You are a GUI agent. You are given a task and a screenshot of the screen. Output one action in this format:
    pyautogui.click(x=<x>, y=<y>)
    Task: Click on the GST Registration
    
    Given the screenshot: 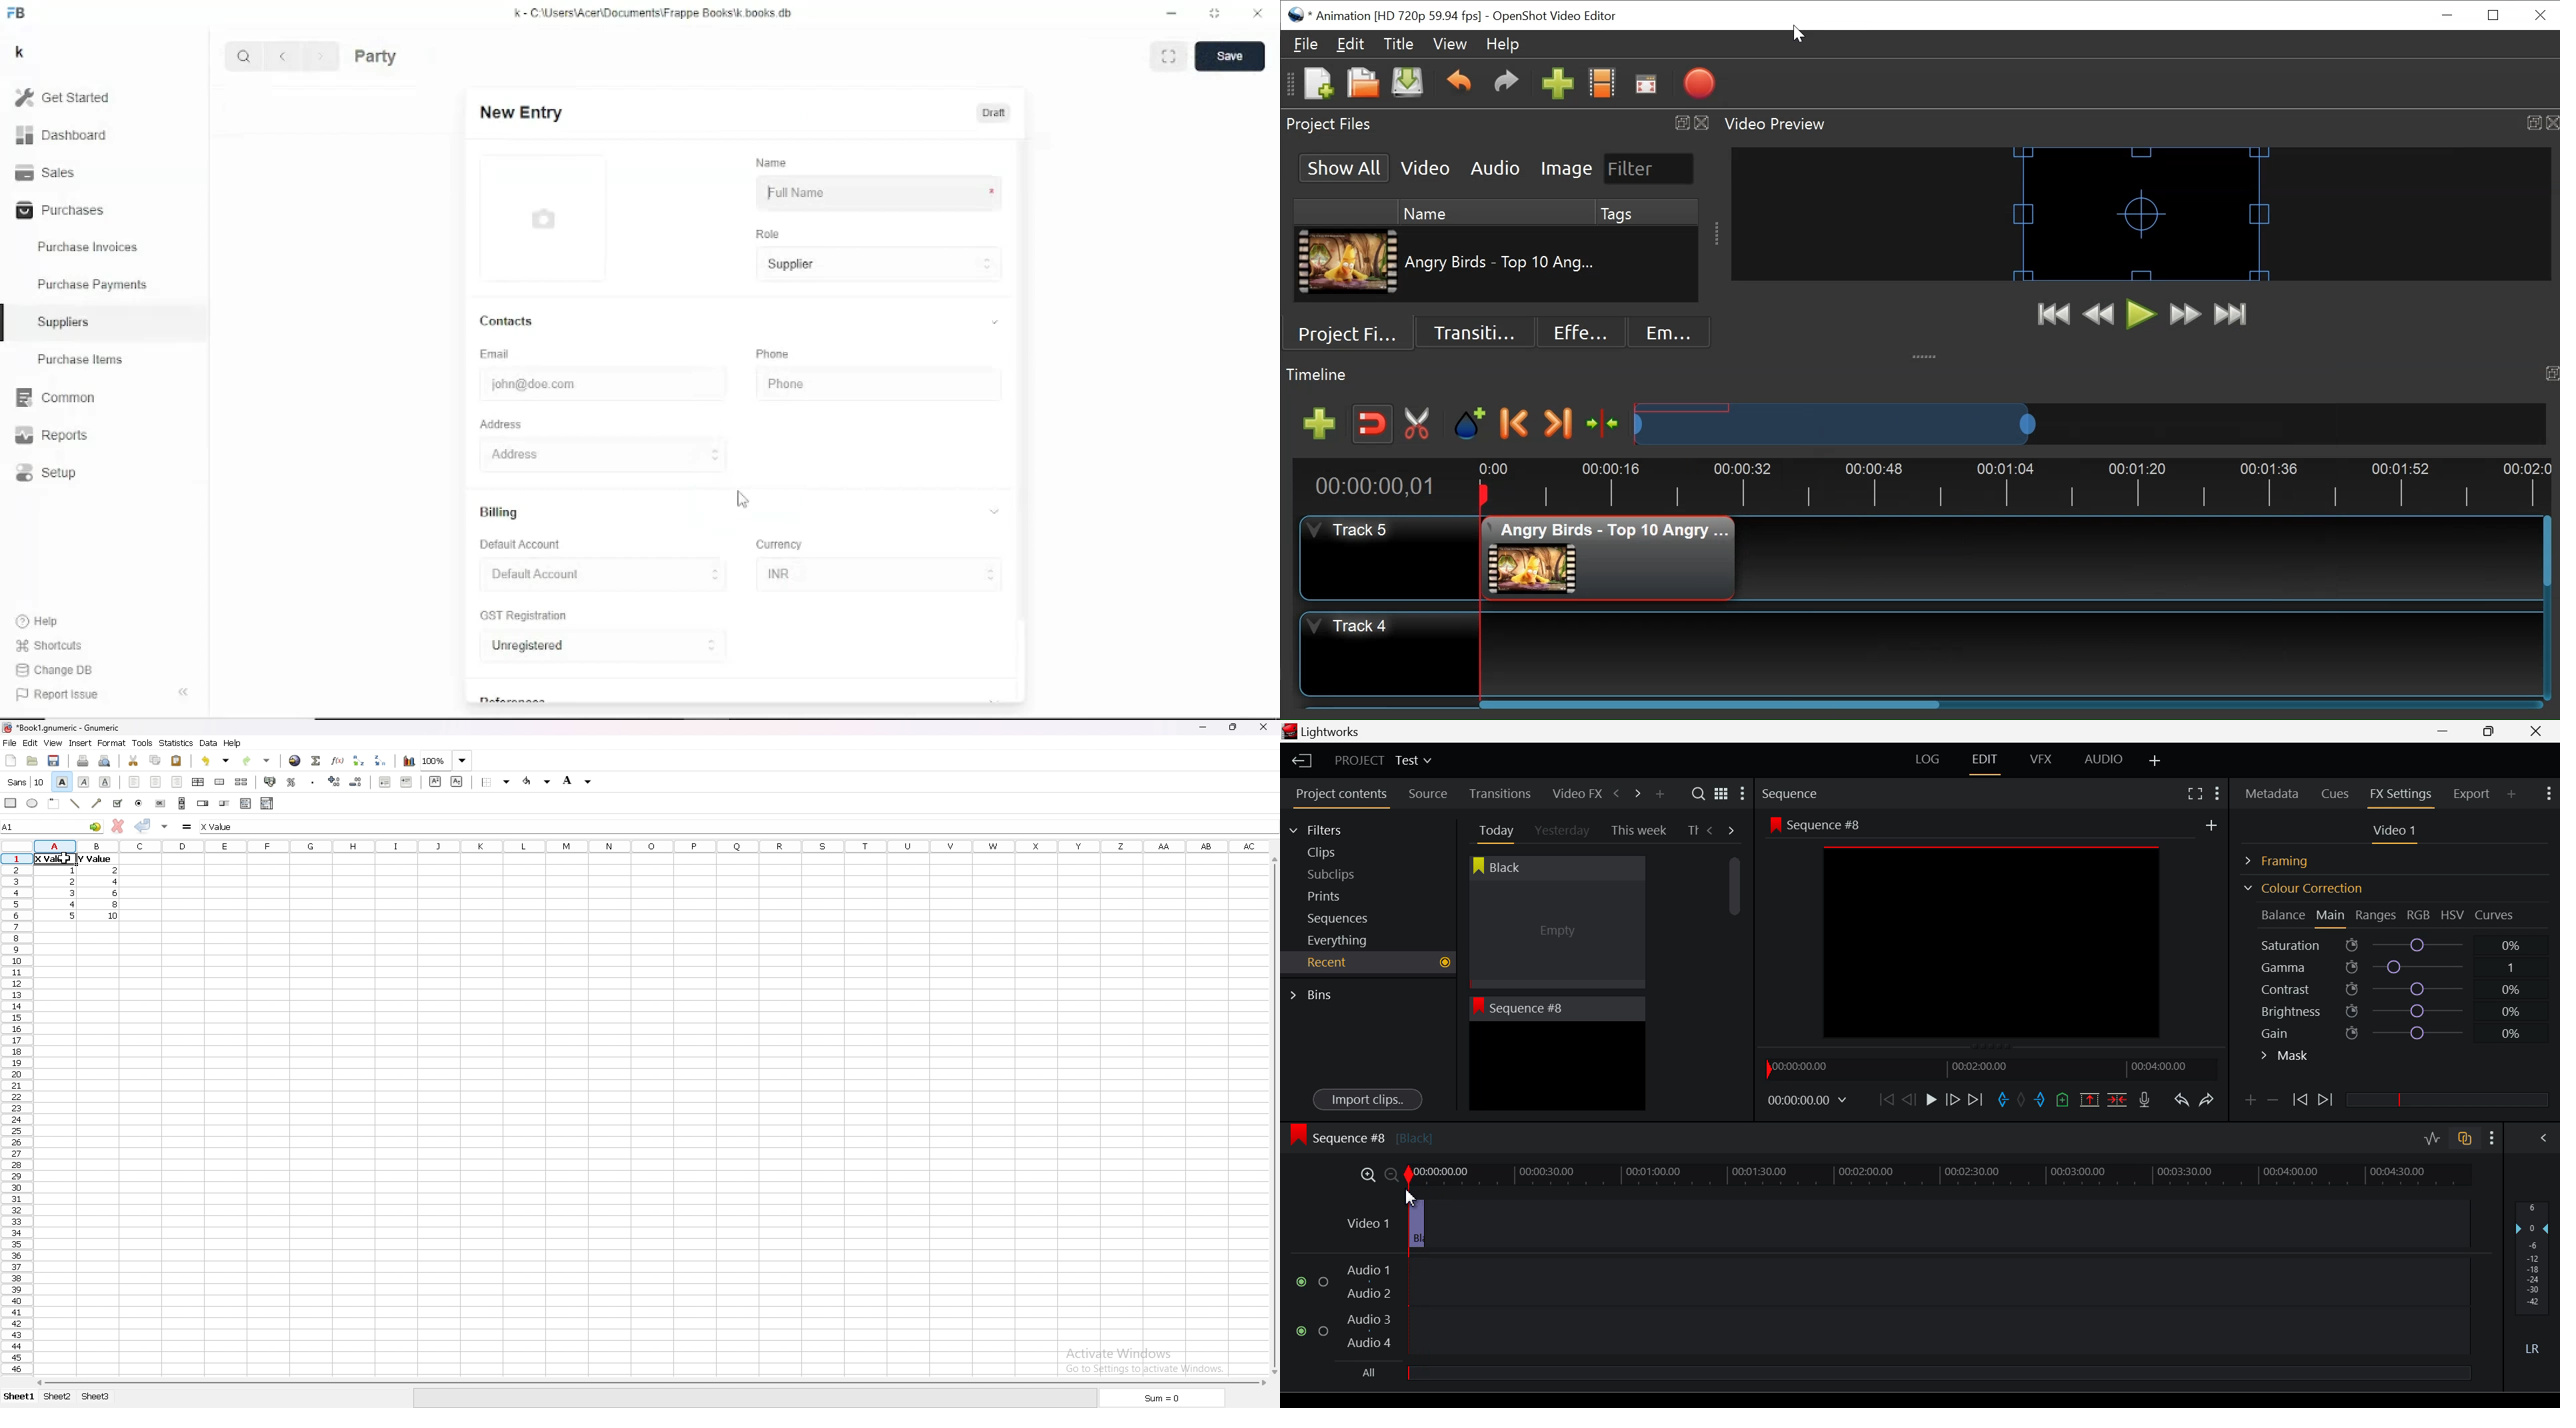 What is the action you would take?
    pyautogui.click(x=526, y=617)
    